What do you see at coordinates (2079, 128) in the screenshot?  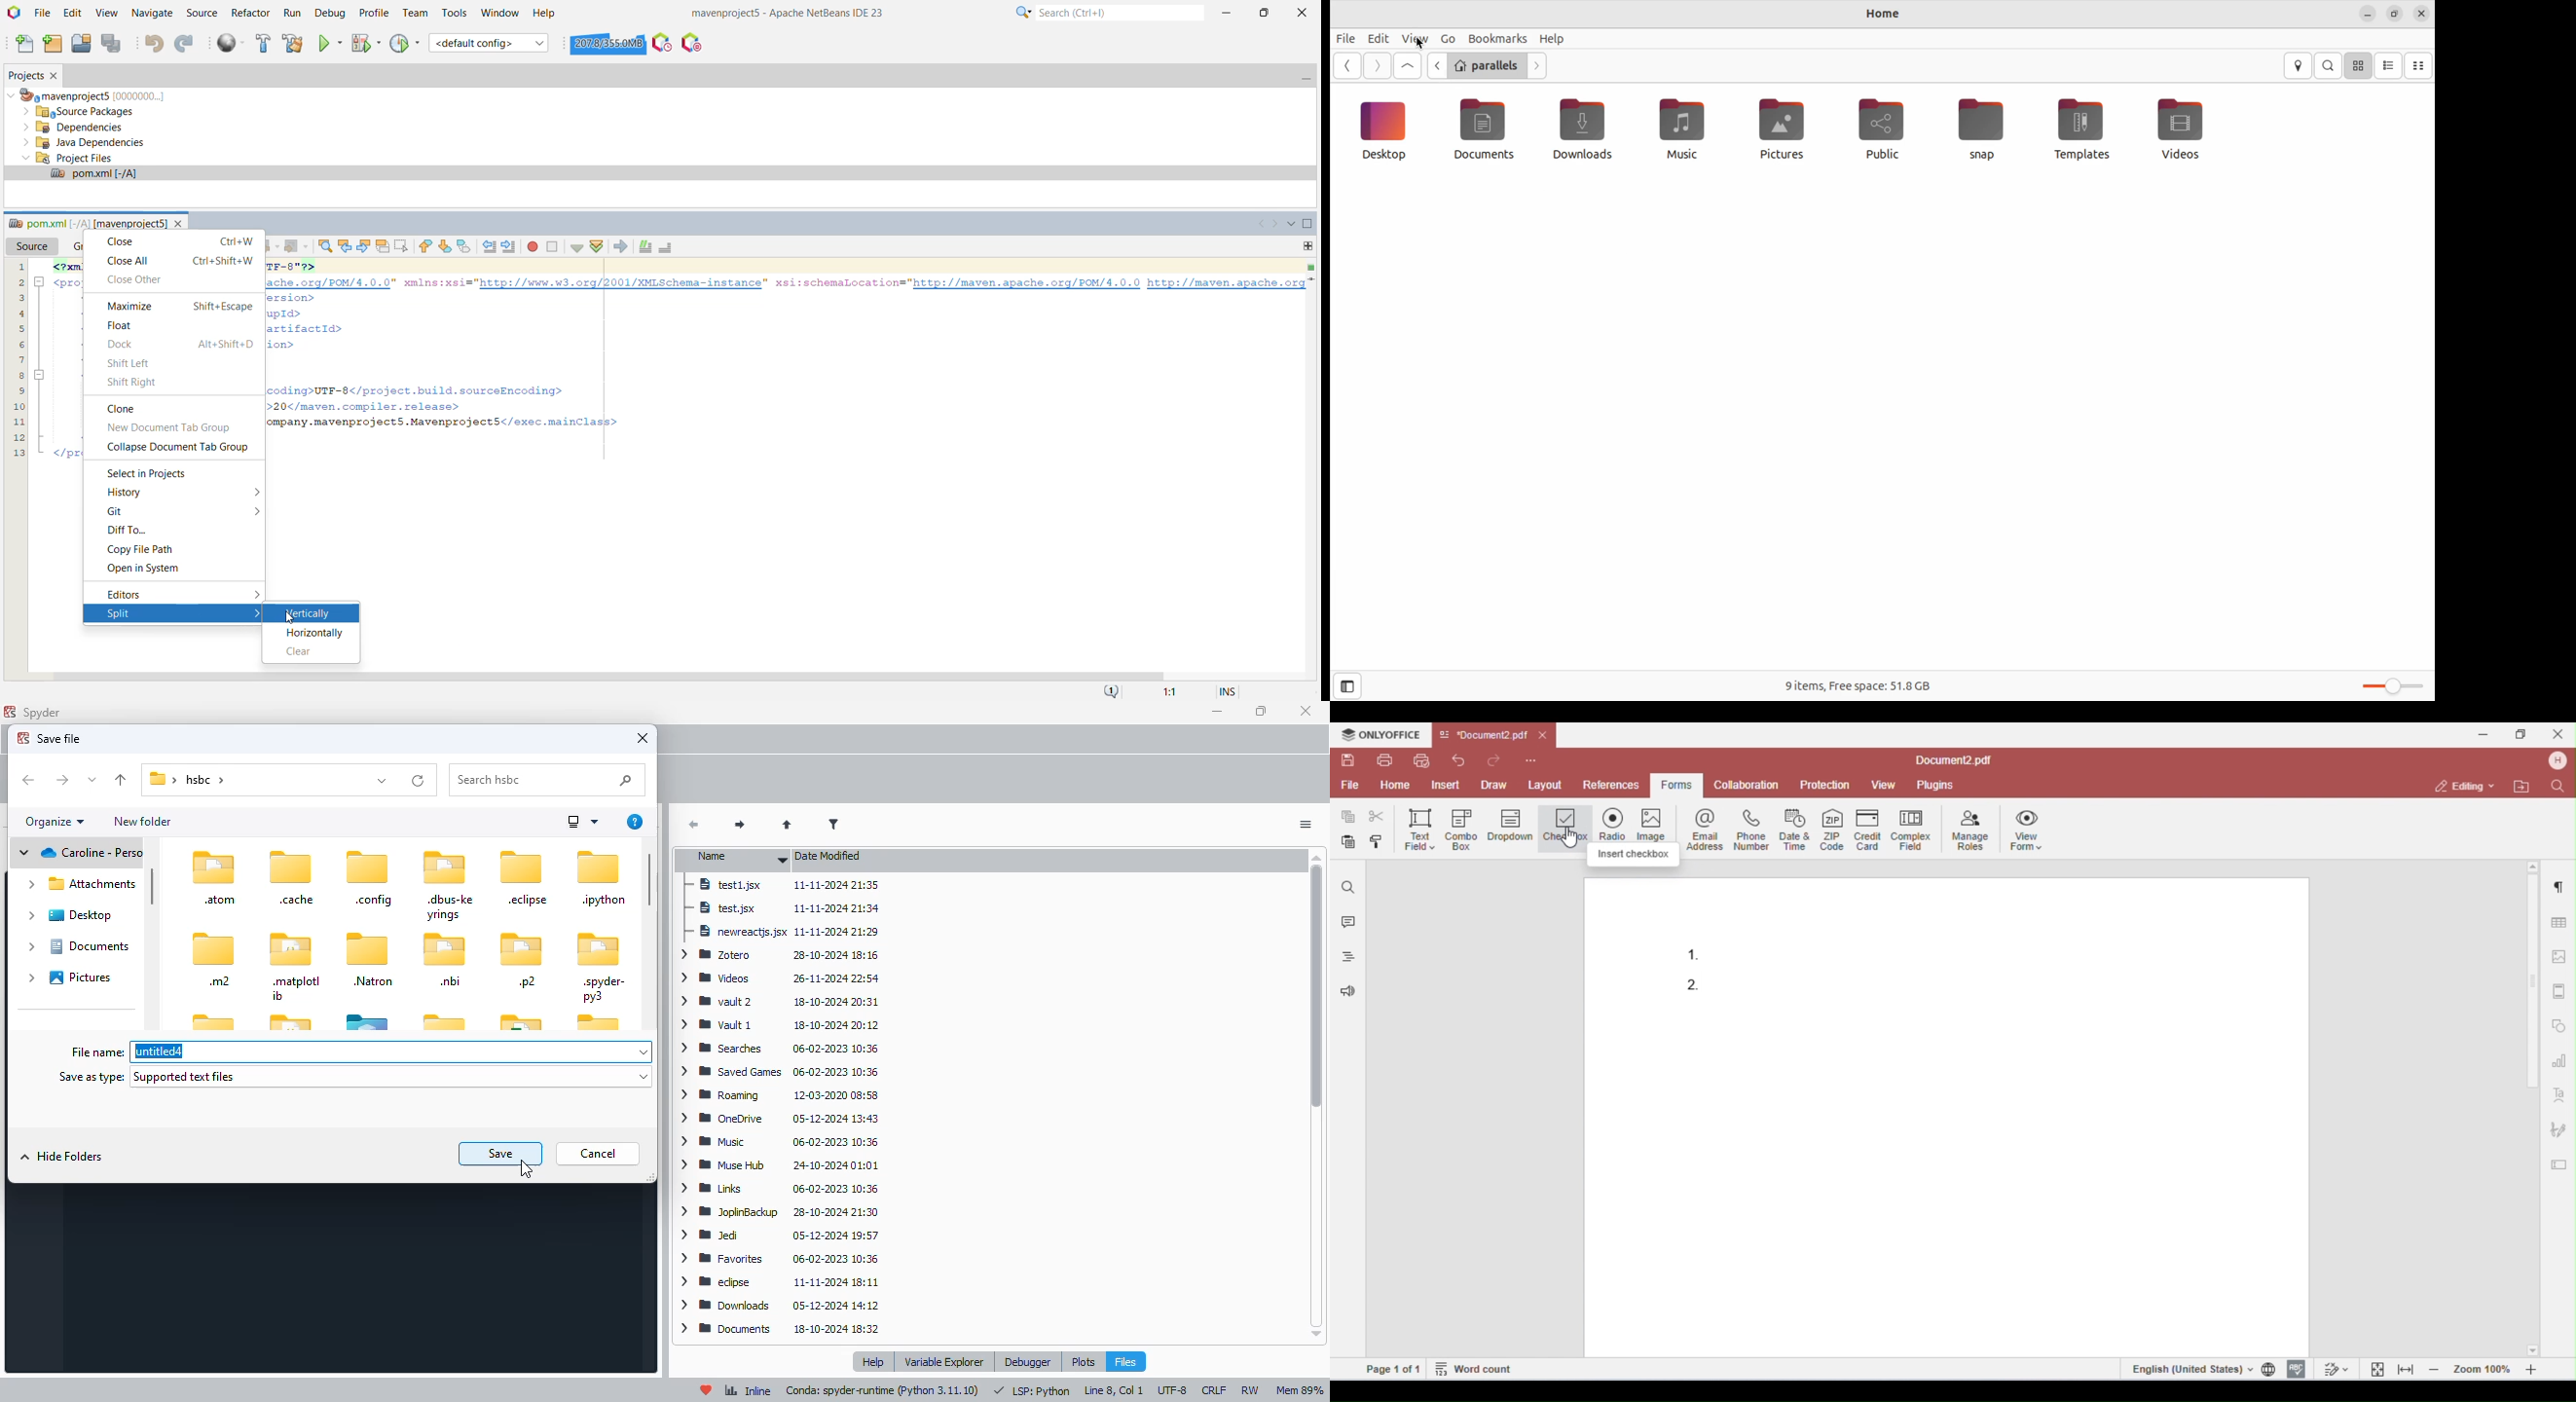 I see `Templates` at bounding box center [2079, 128].